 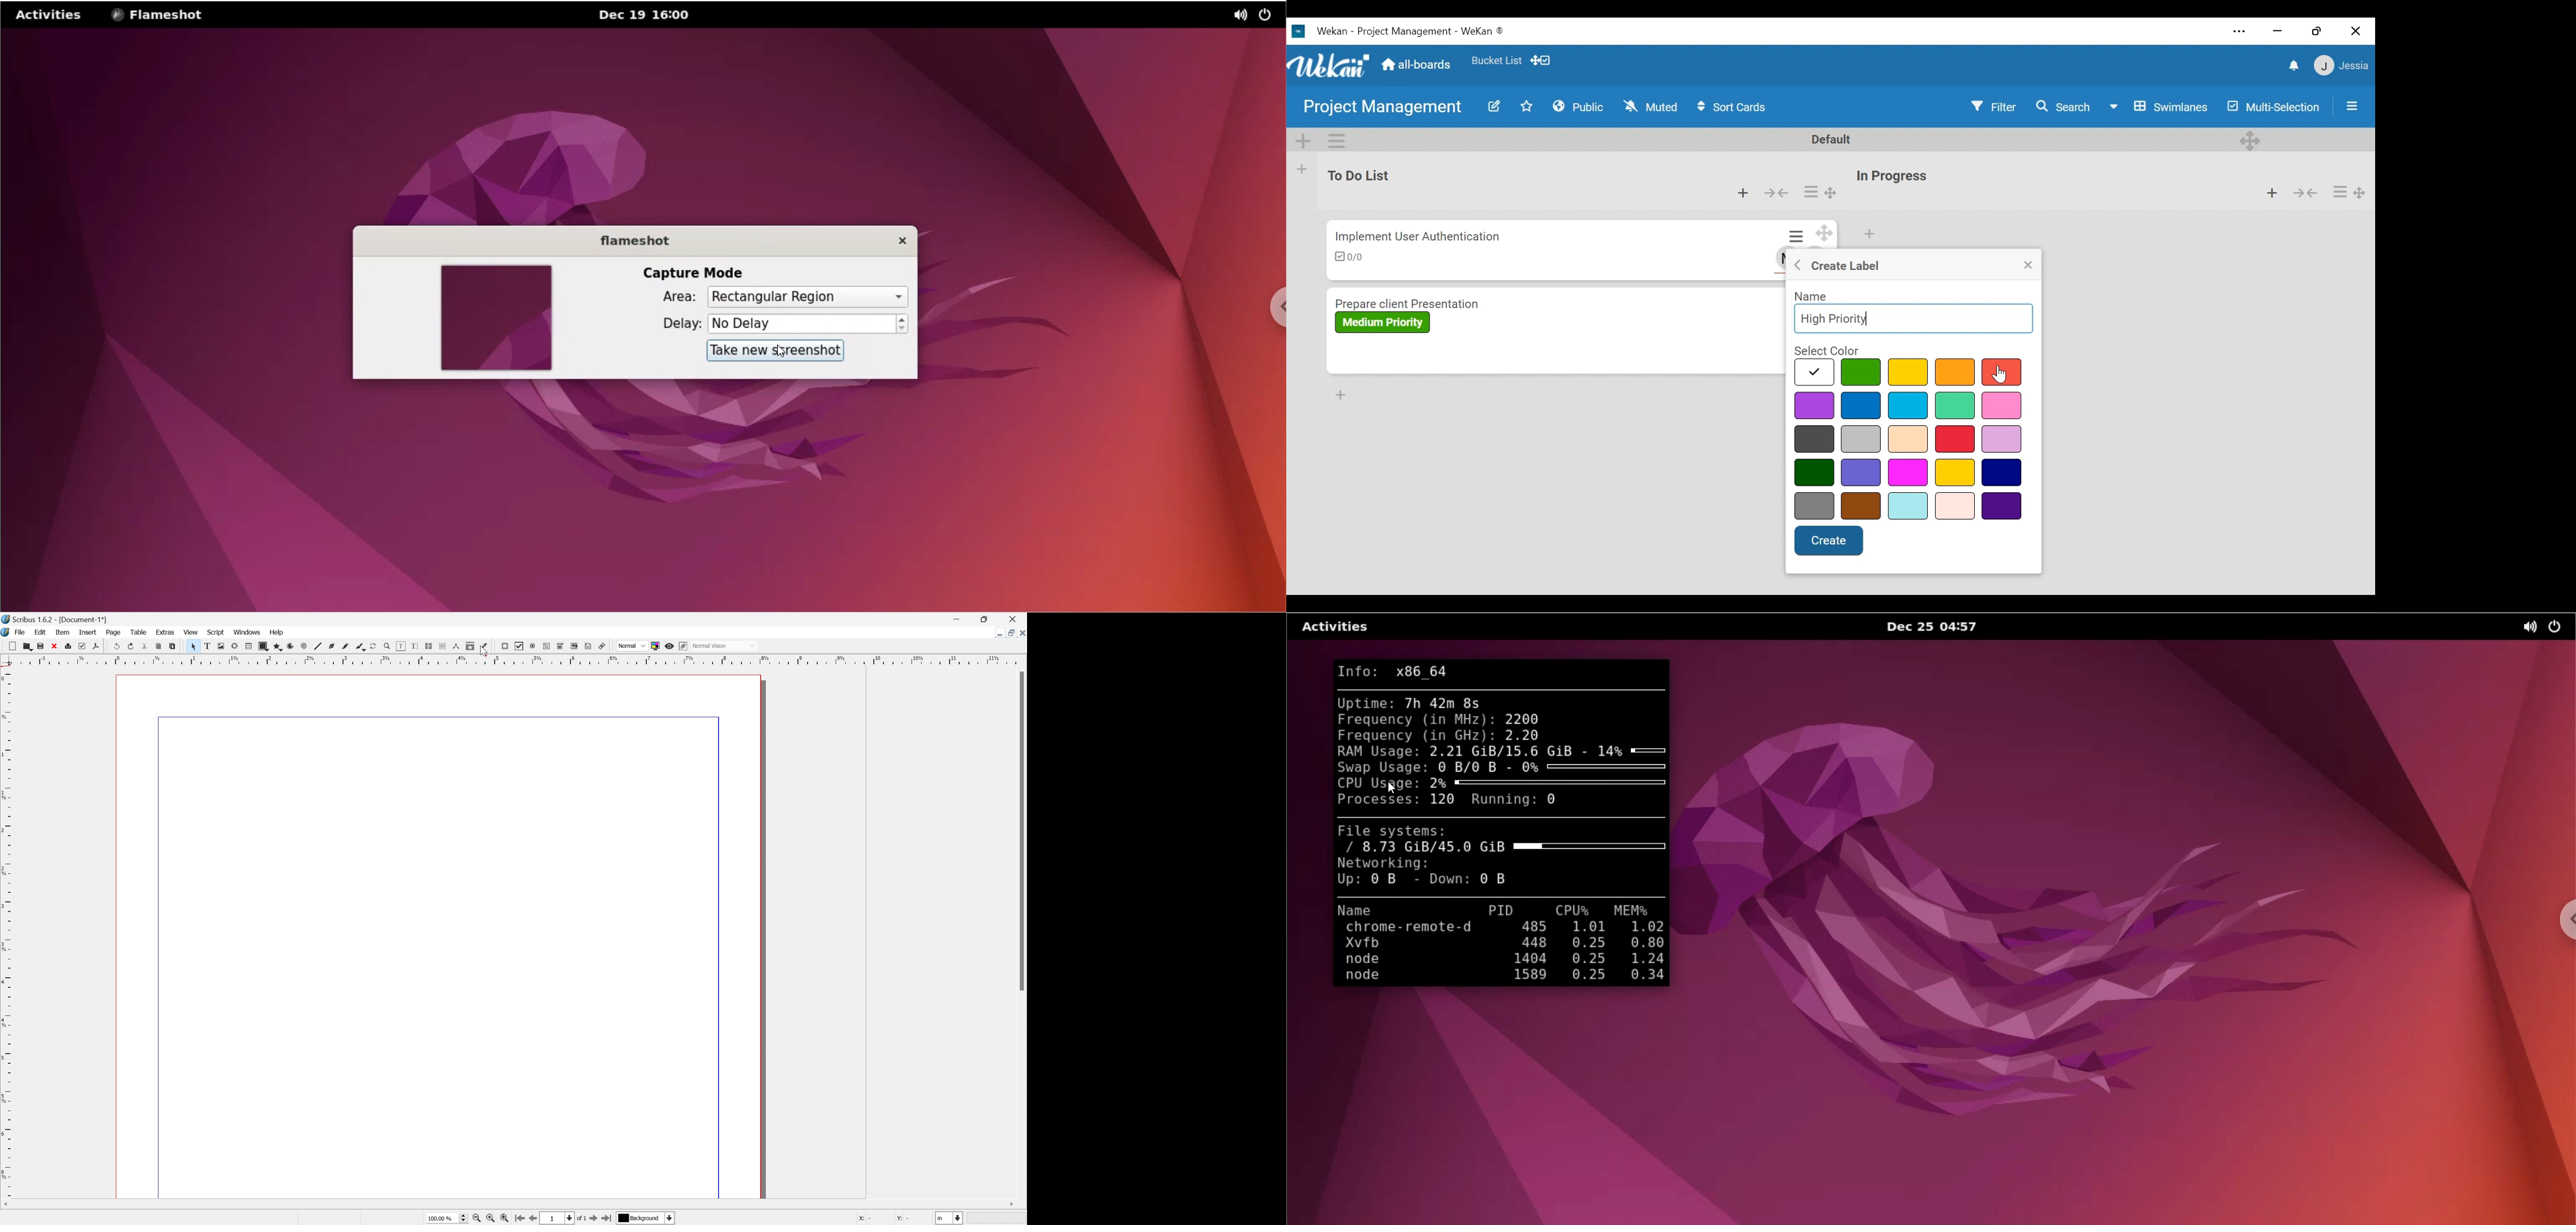 I want to click on insert, so click(x=88, y=633).